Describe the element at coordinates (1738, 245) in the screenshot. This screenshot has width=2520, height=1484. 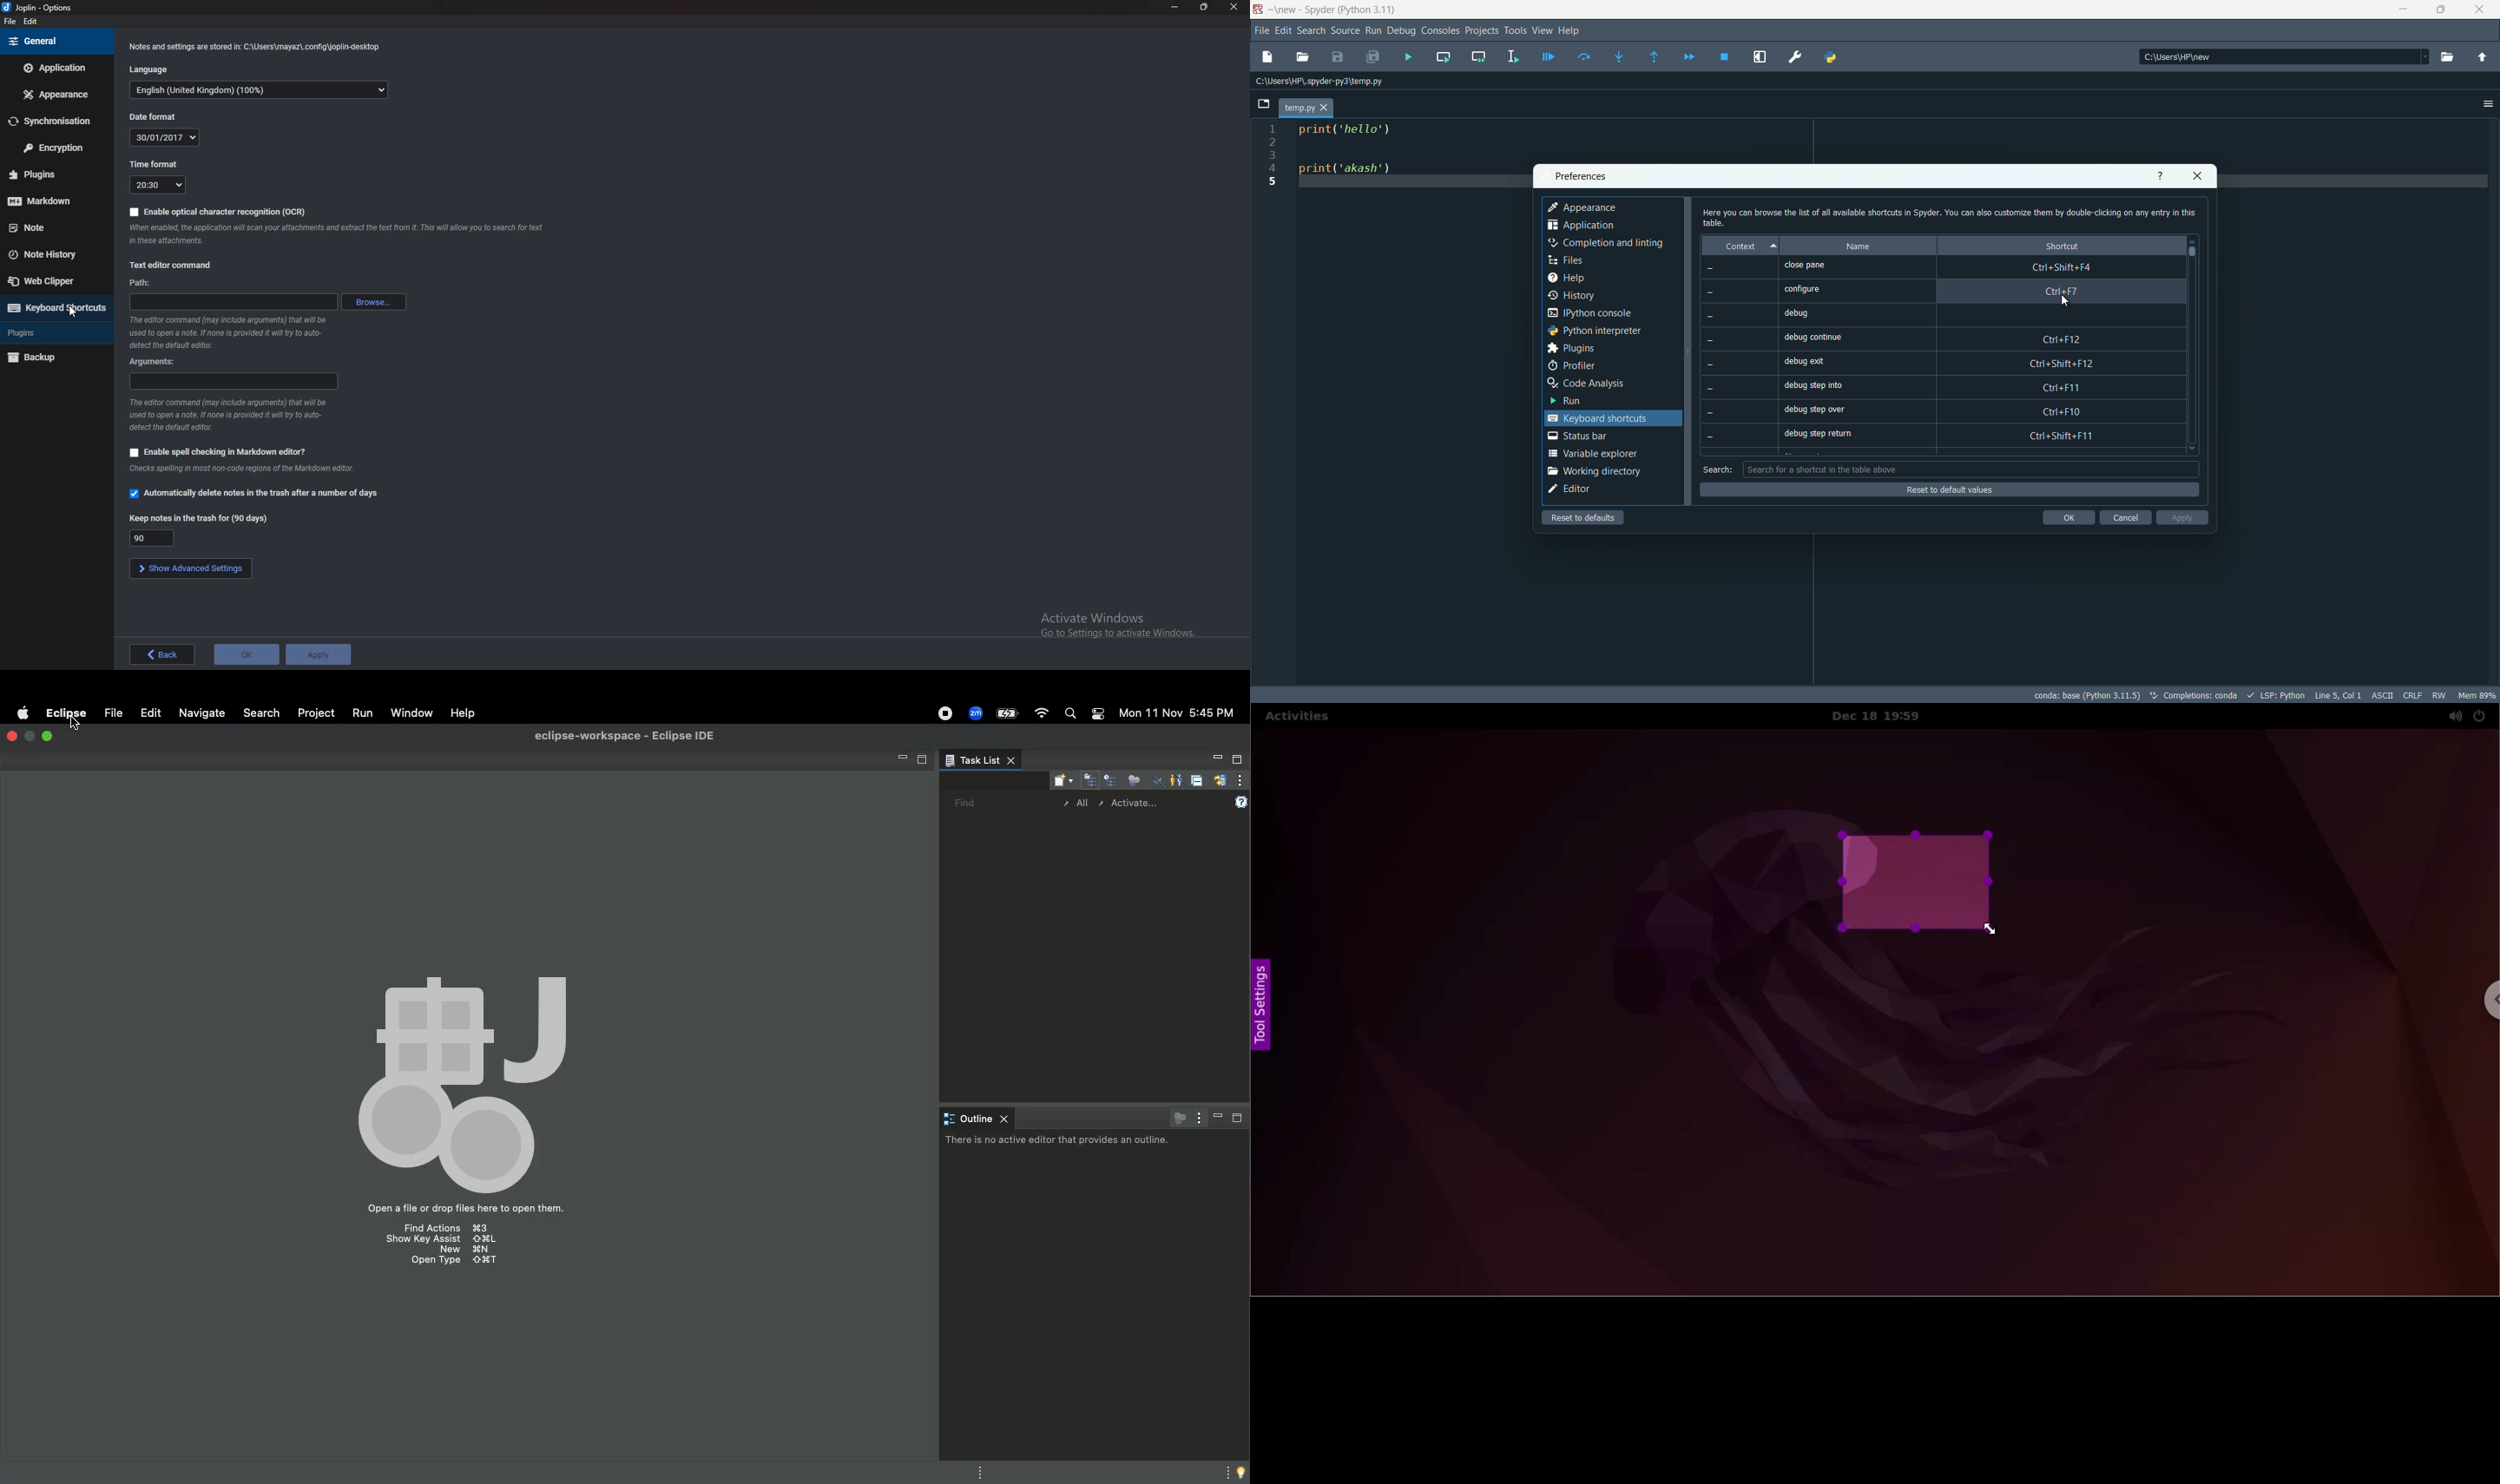
I see `context` at that location.